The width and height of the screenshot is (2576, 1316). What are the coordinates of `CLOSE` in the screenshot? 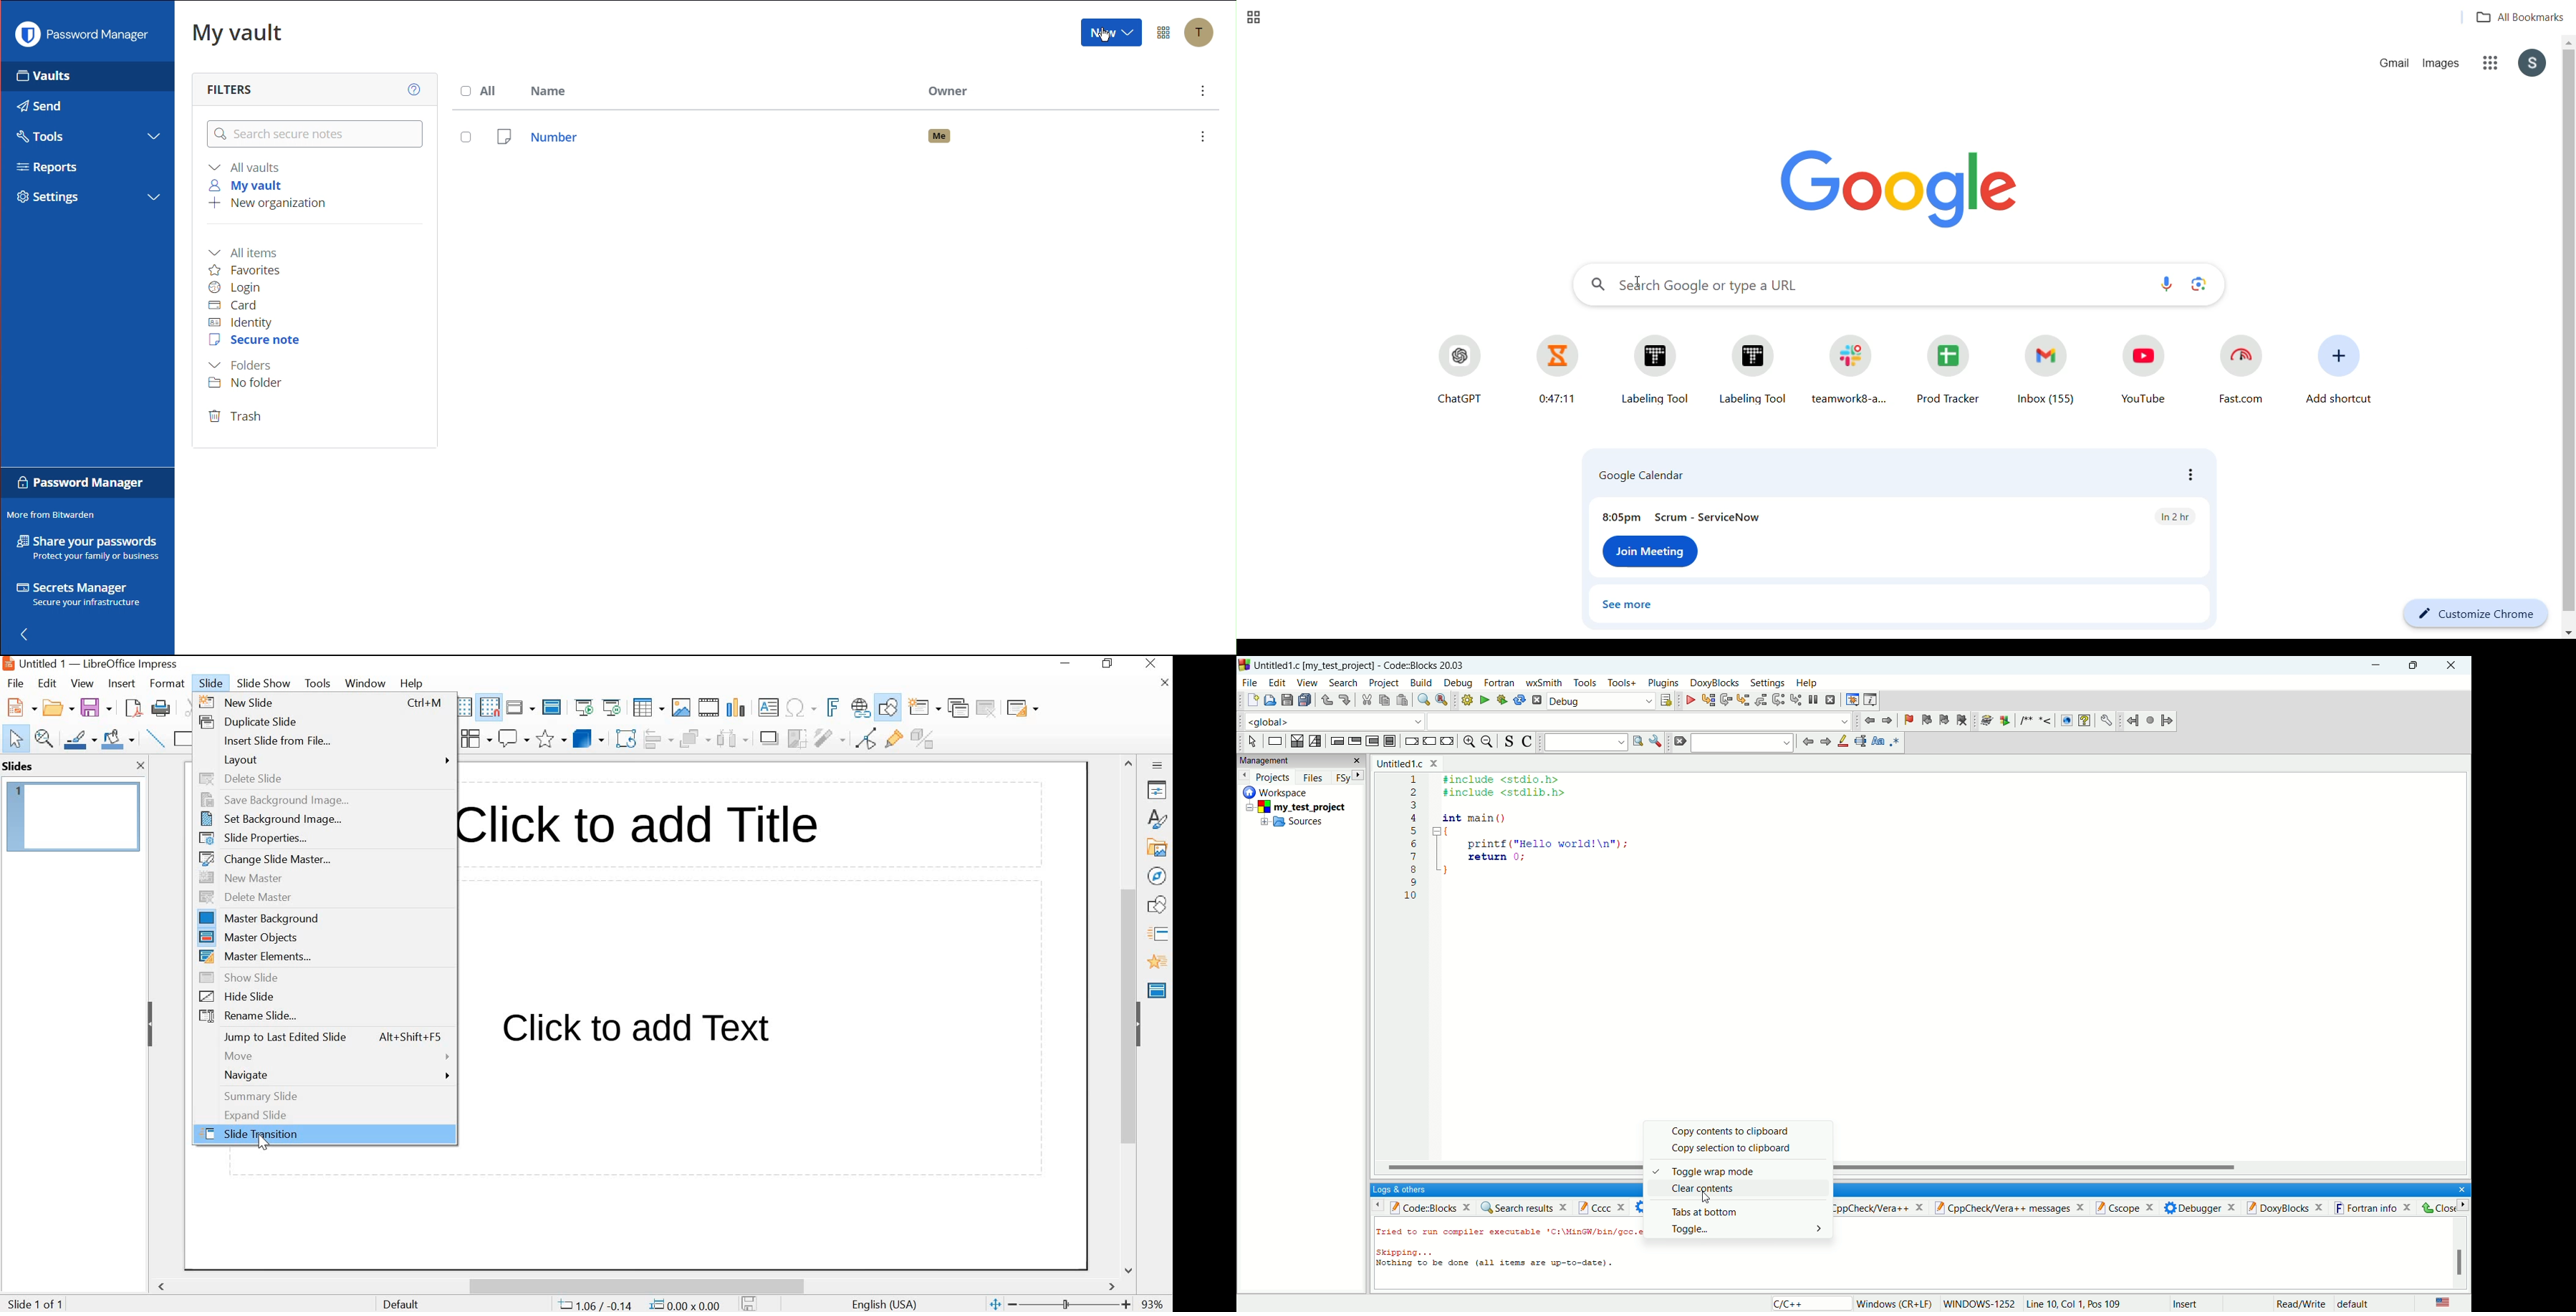 It's located at (1152, 663).